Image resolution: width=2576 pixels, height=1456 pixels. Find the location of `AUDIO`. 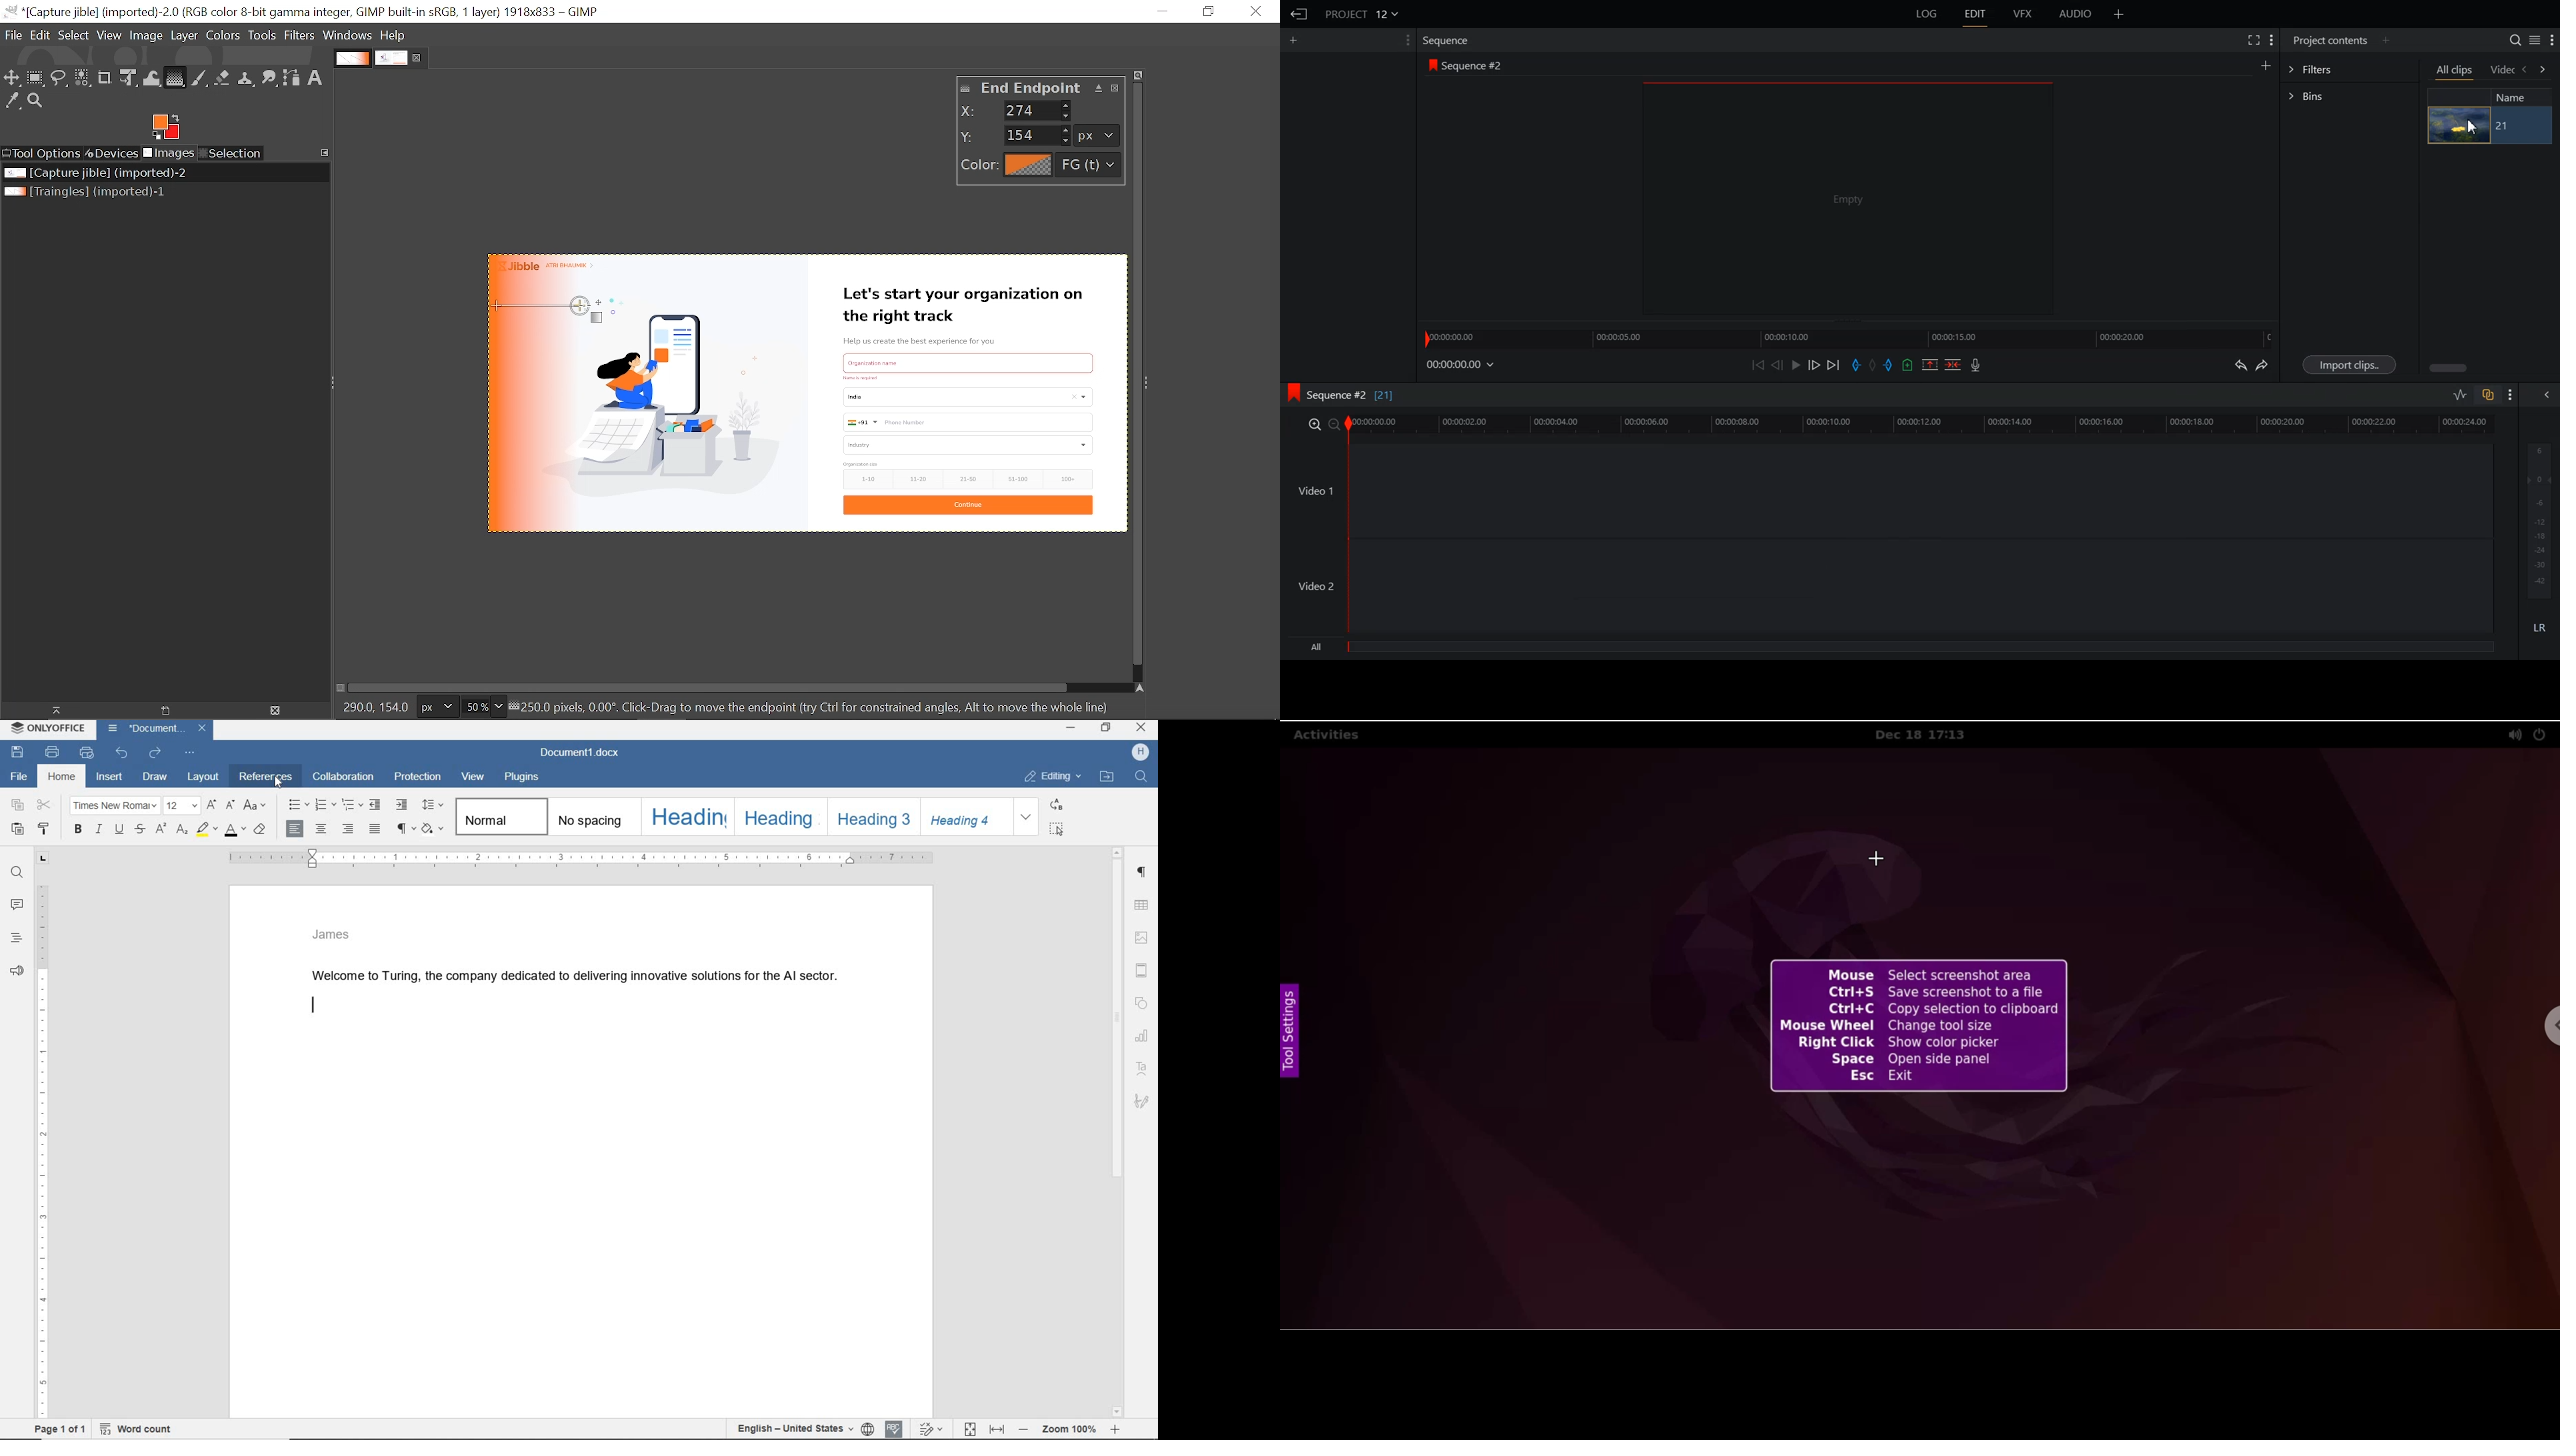

AUDIO is located at coordinates (2076, 14).